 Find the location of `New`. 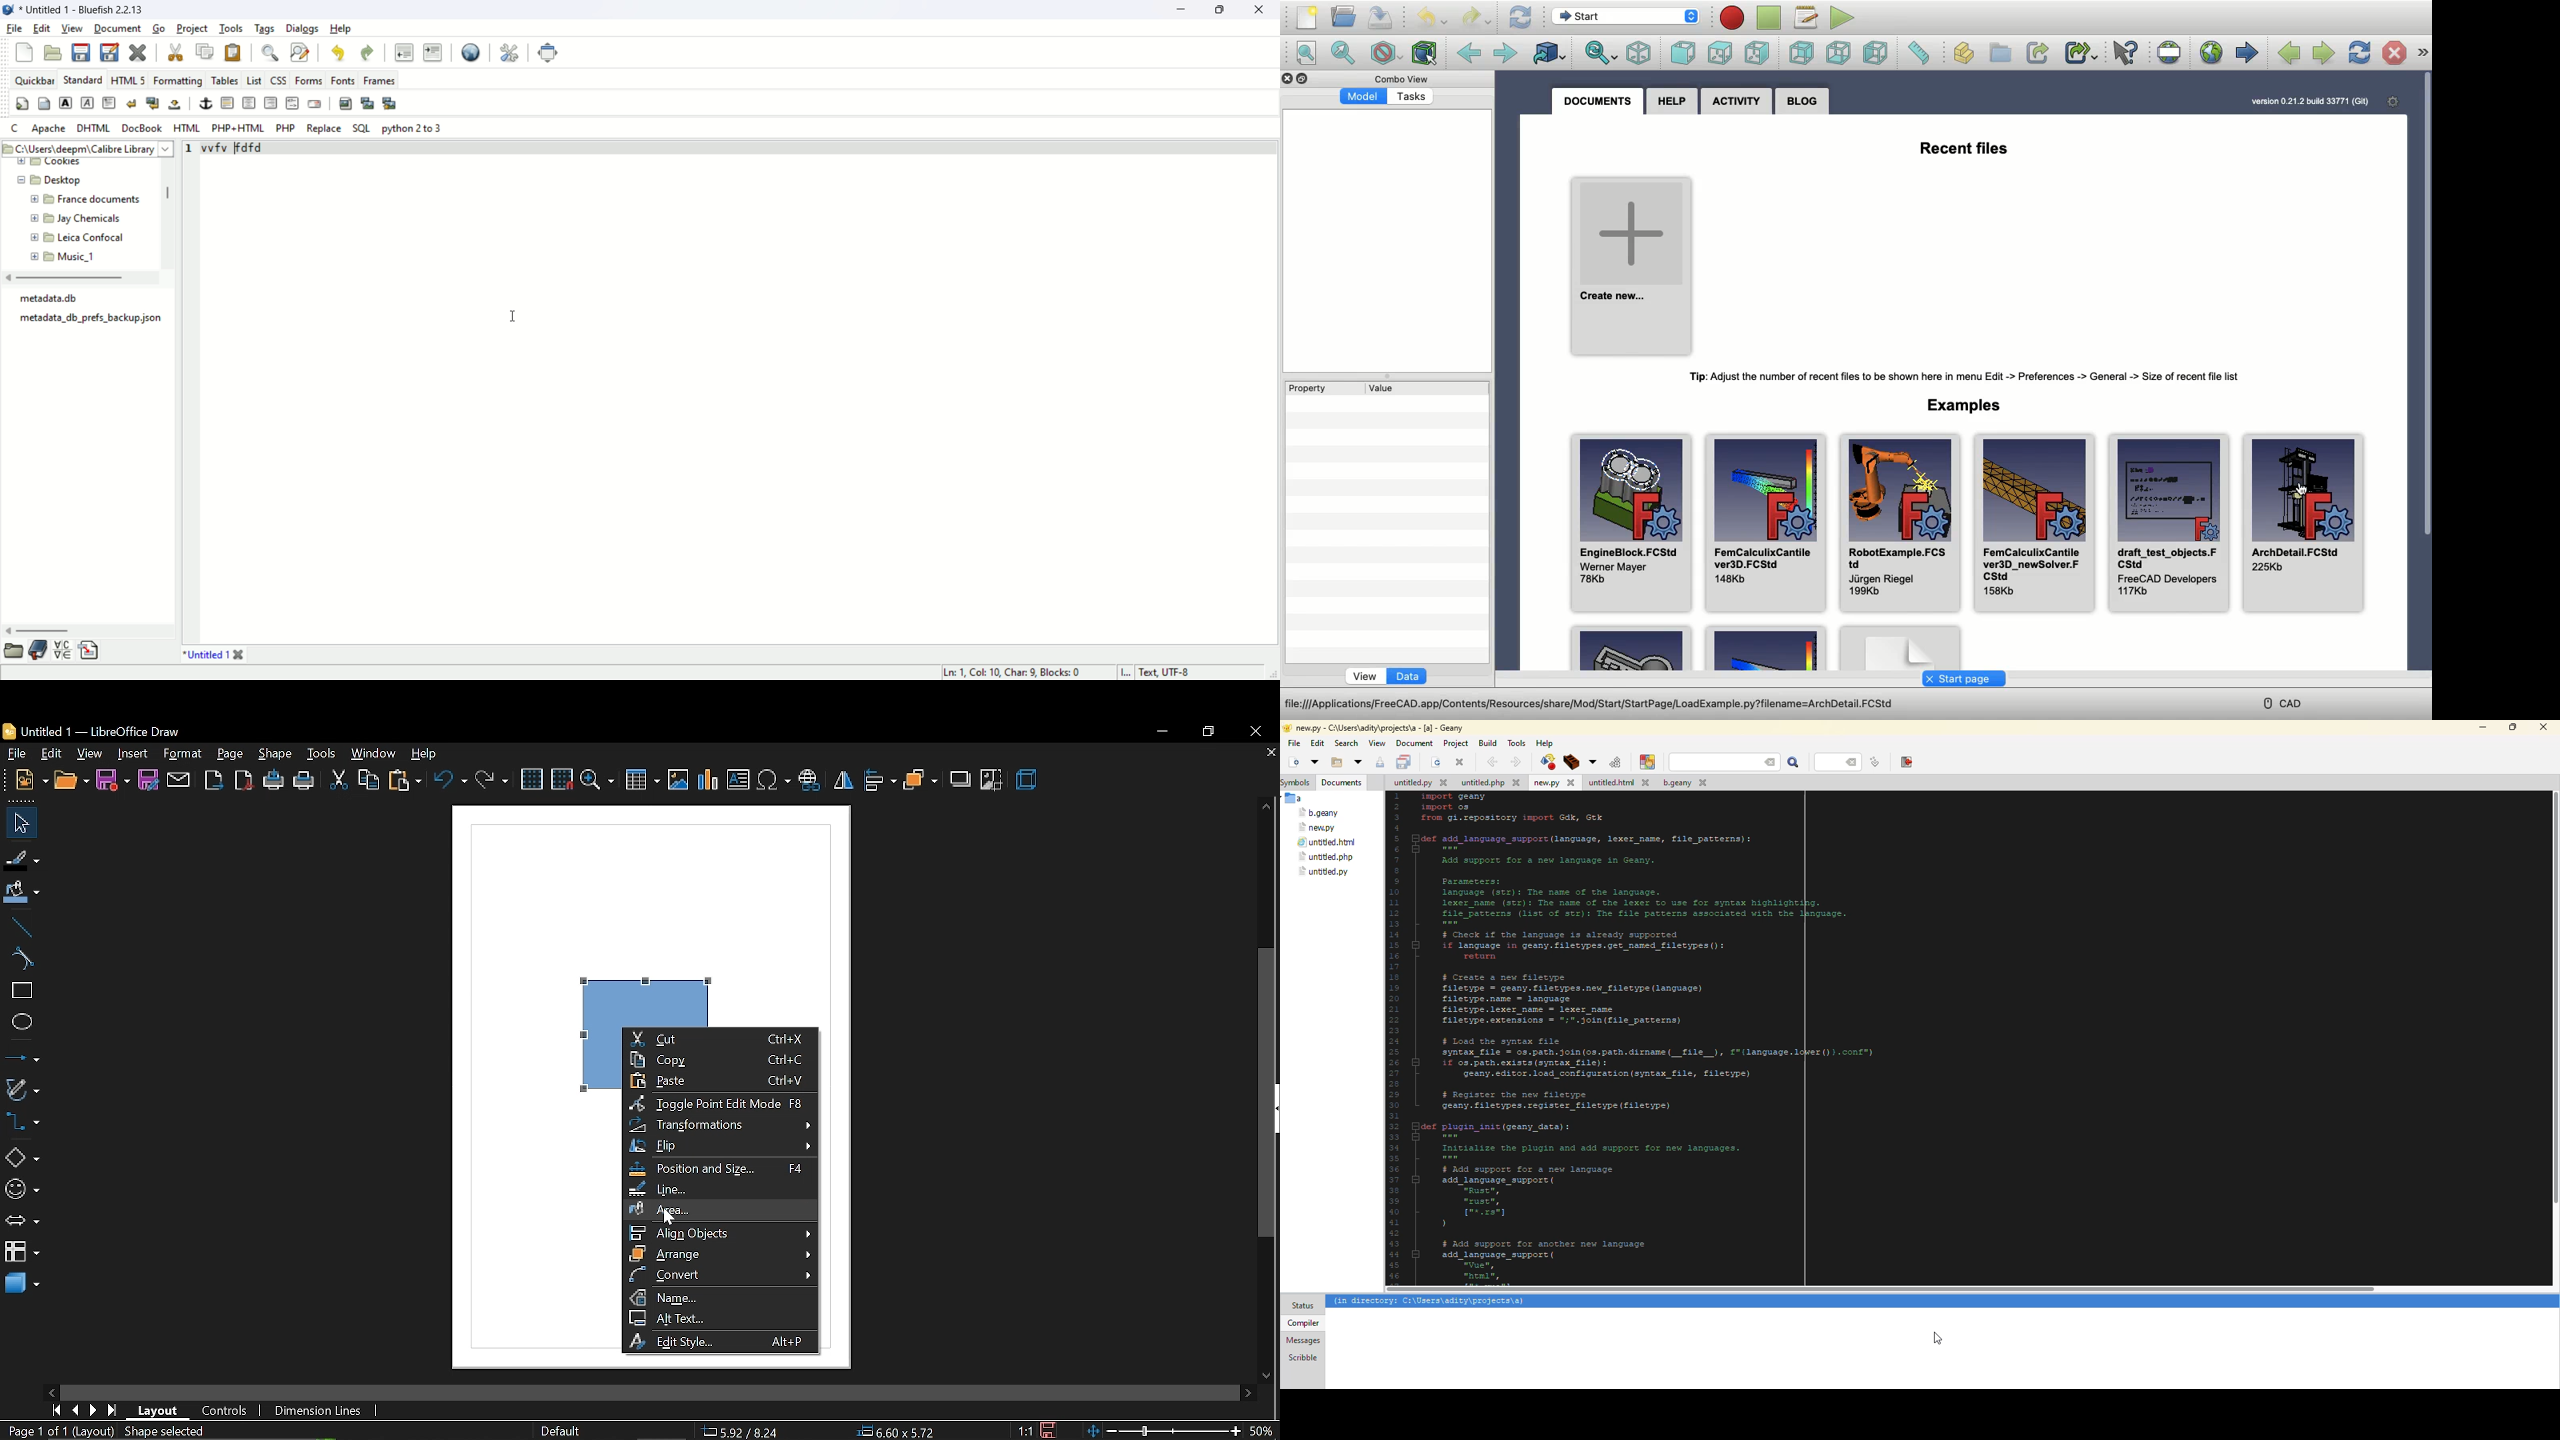

New is located at coordinates (24, 780).